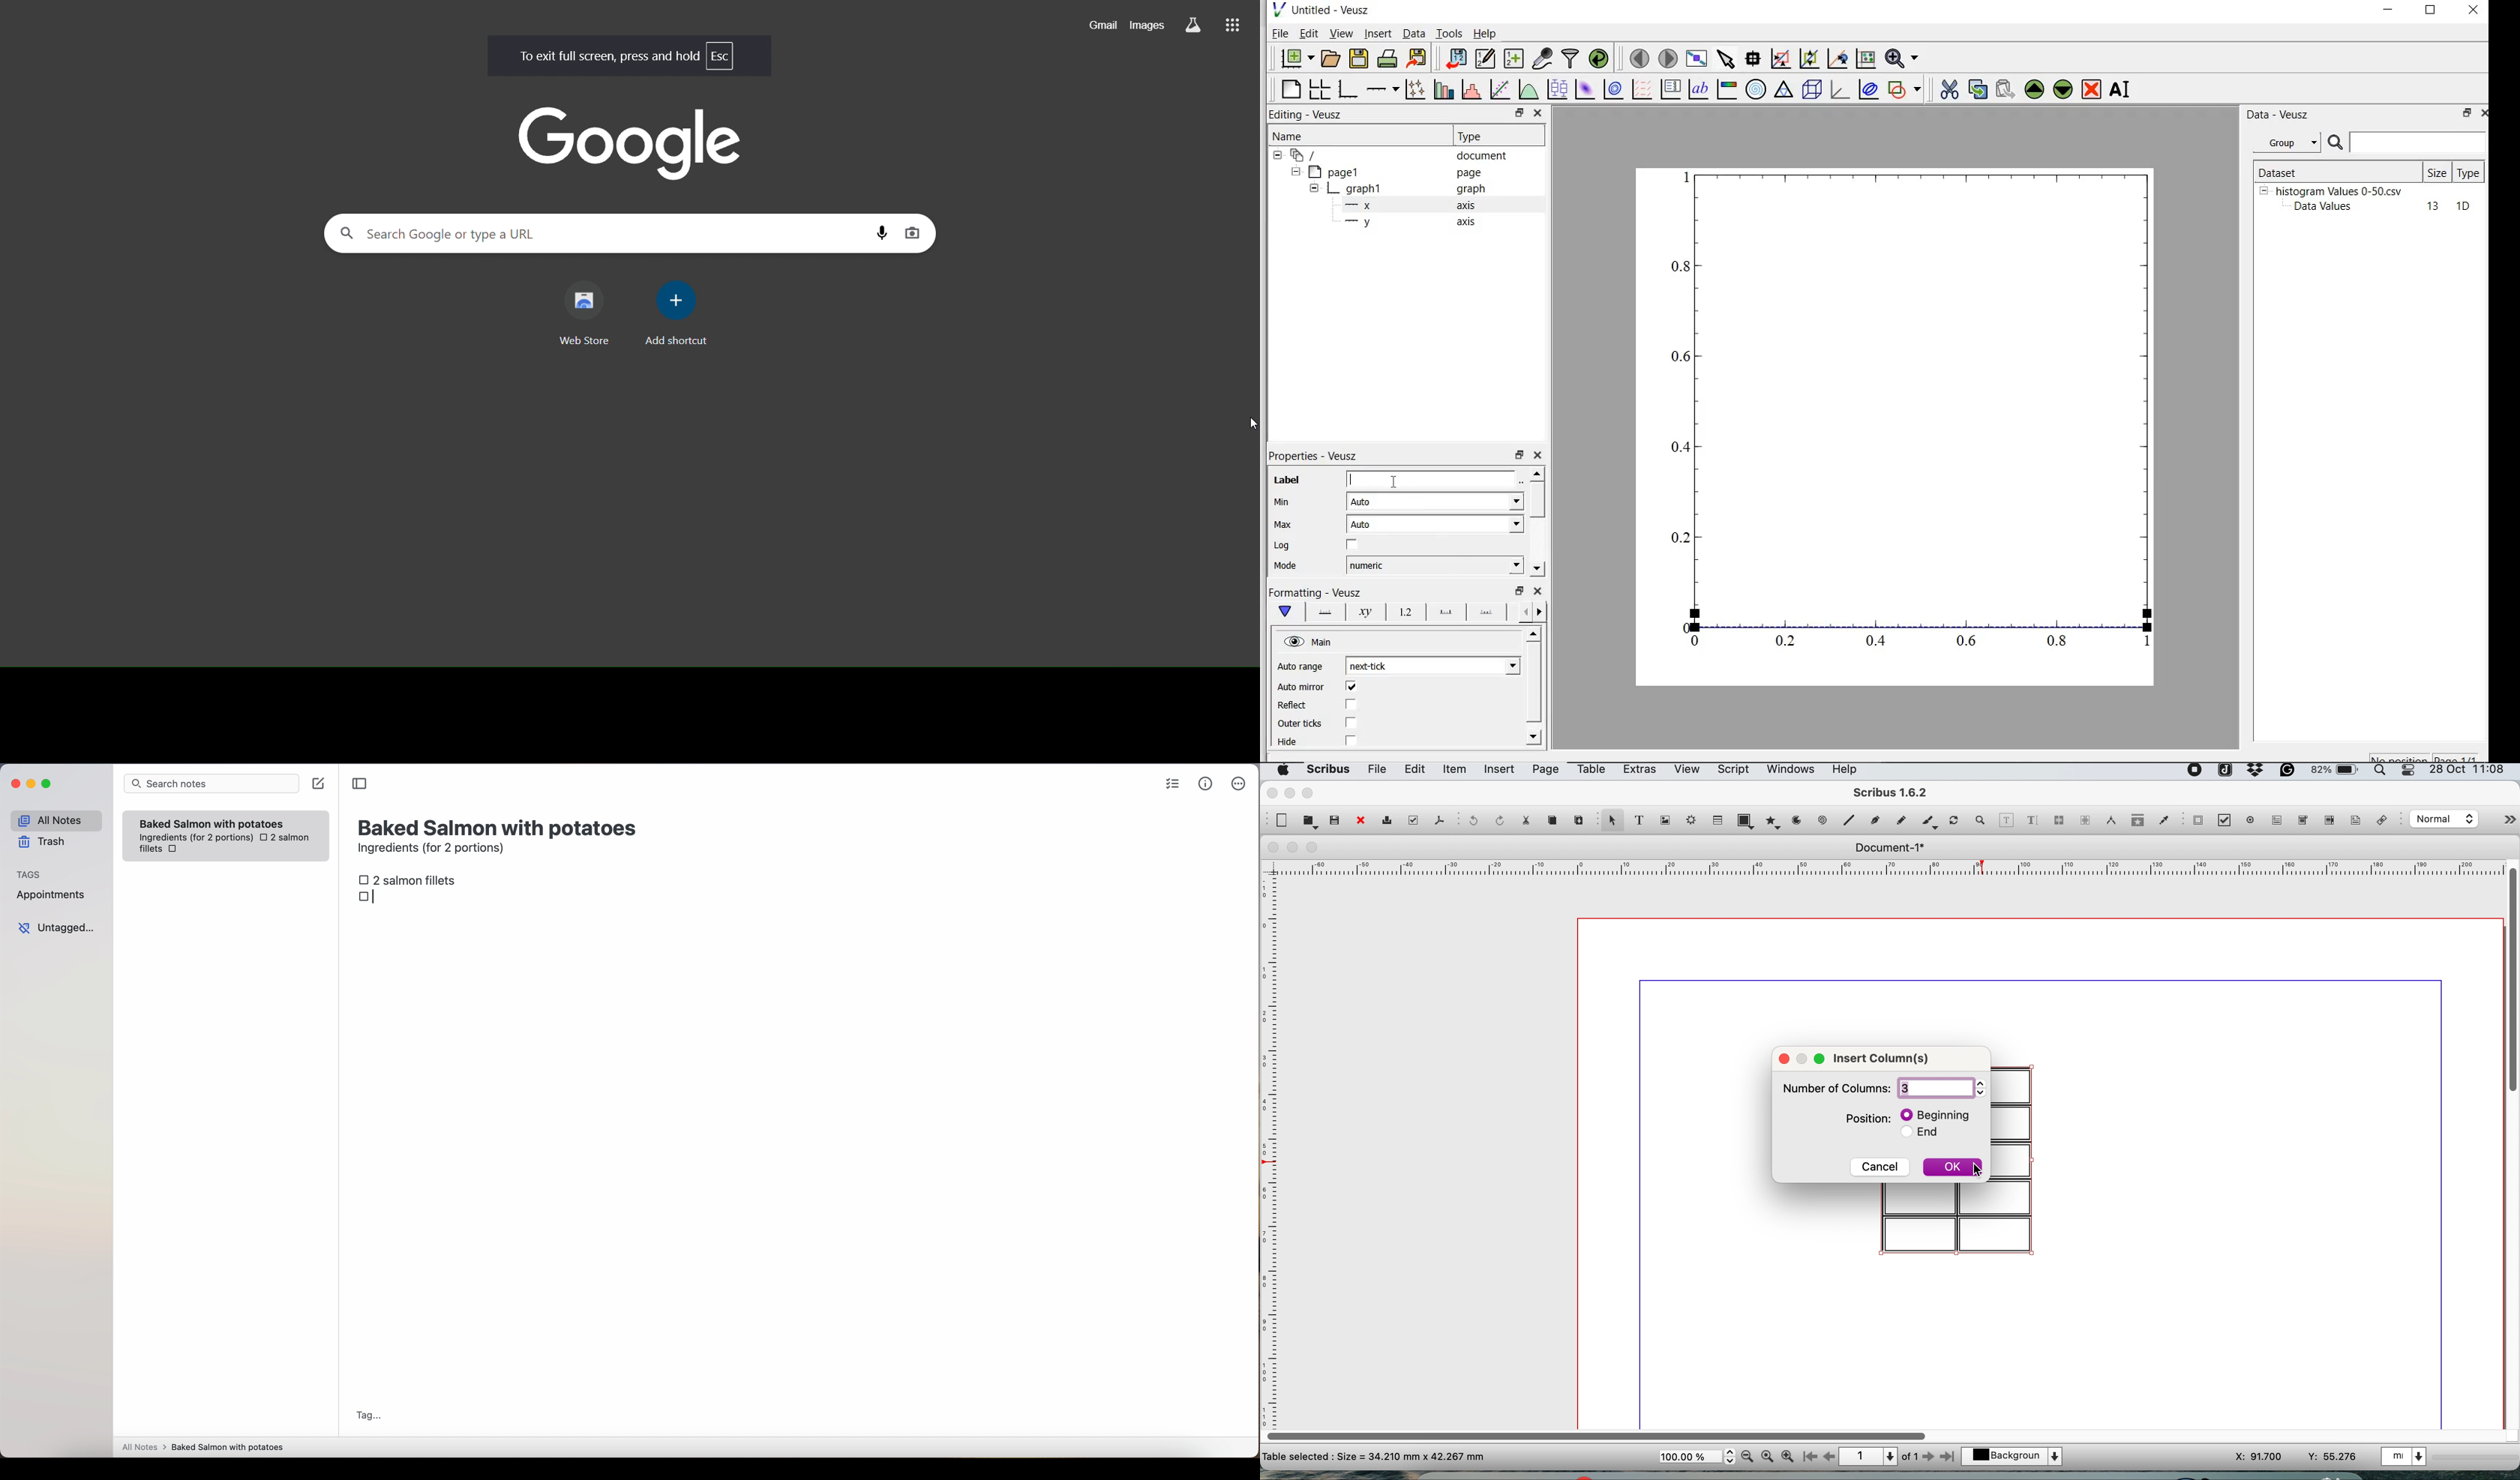 This screenshot has height=1484, width=2520. Describe the element at coordinates (2275, 821) in the screenshot. I see `pdf text field` at that location.